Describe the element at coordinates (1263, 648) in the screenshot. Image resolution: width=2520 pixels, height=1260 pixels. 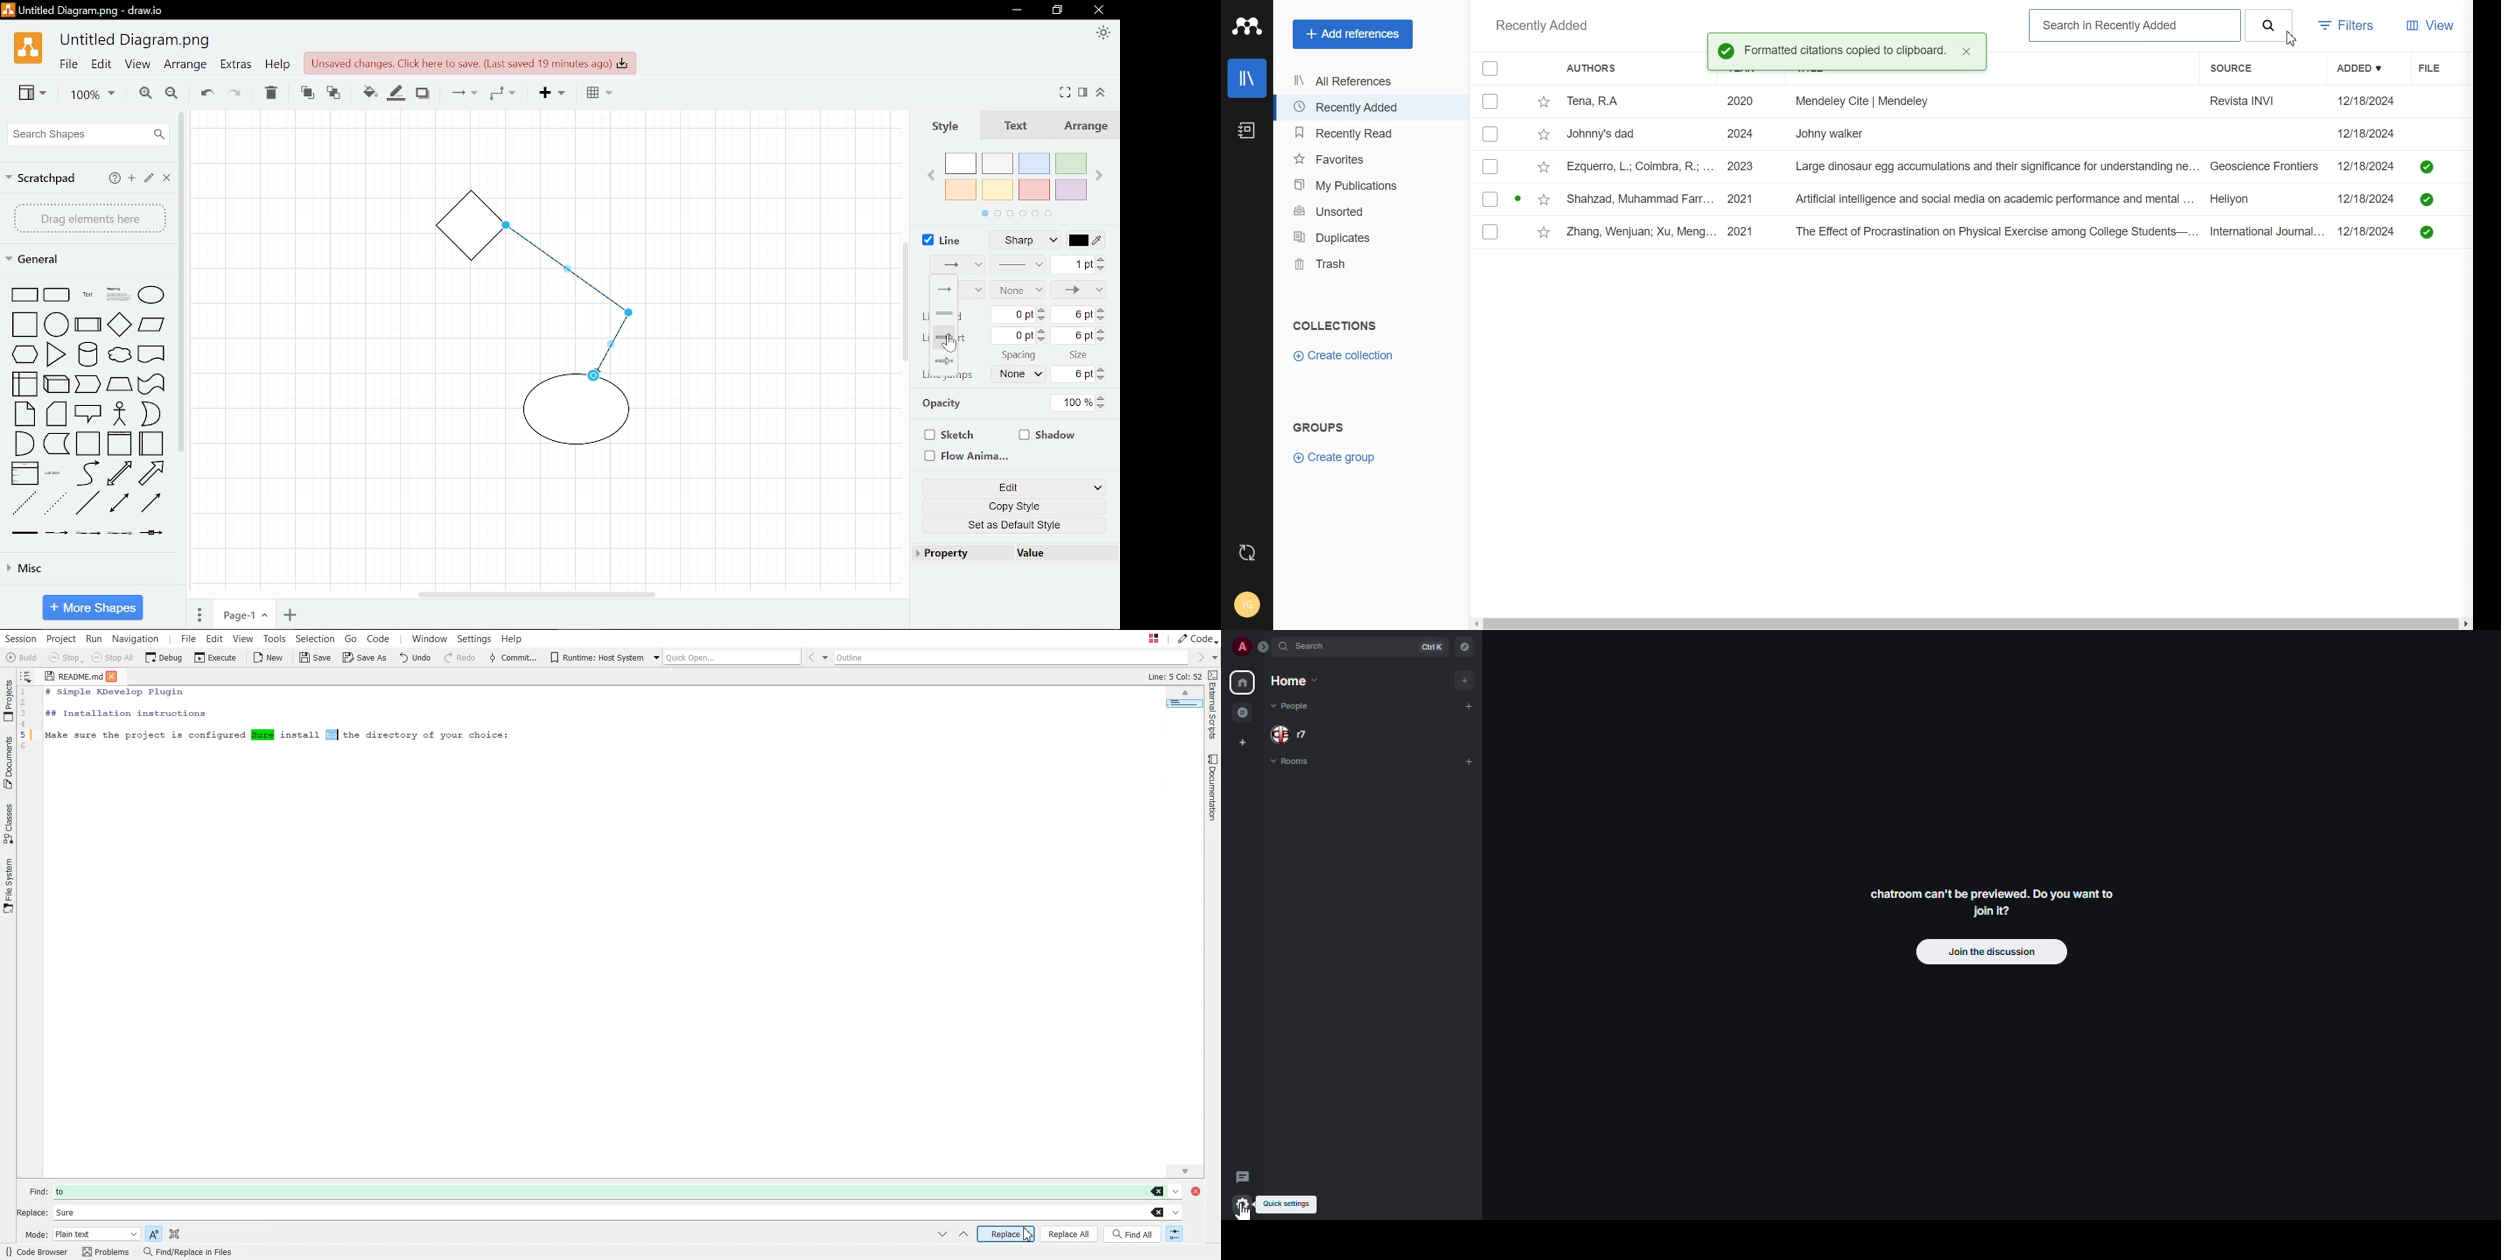
I see `expand` at that location.